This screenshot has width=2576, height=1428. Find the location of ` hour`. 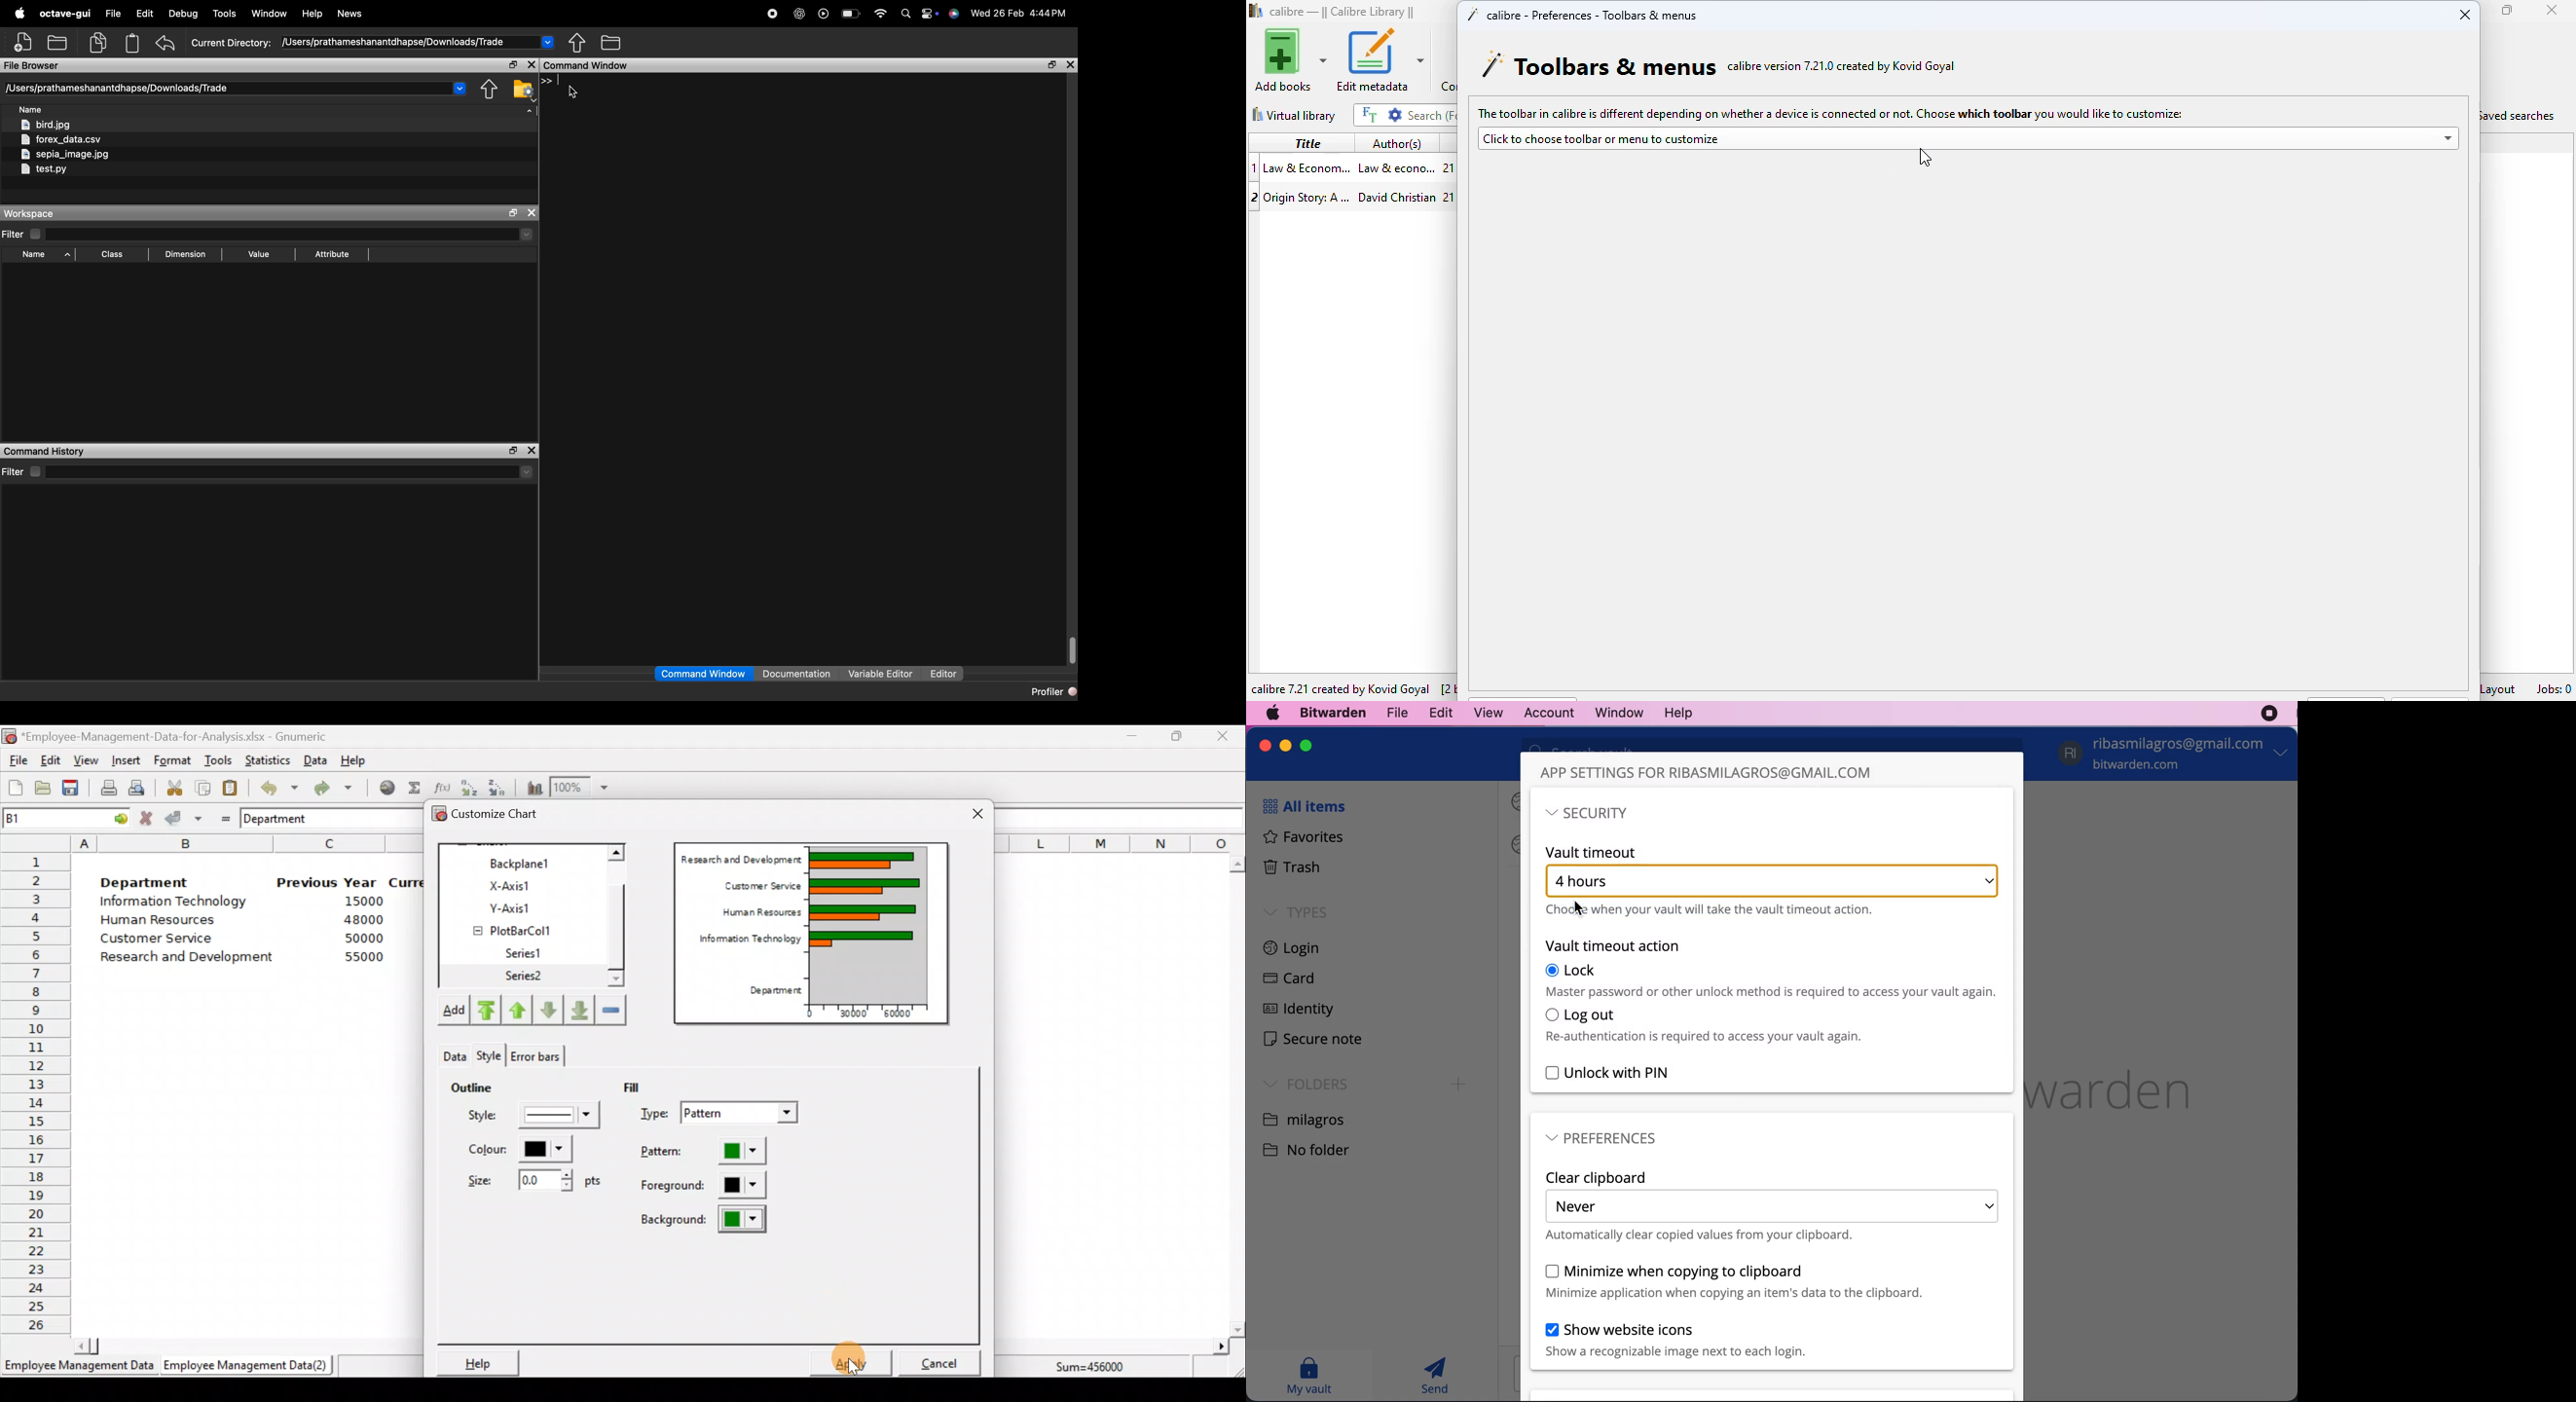

 hour is located at coordinates (1772, 881).